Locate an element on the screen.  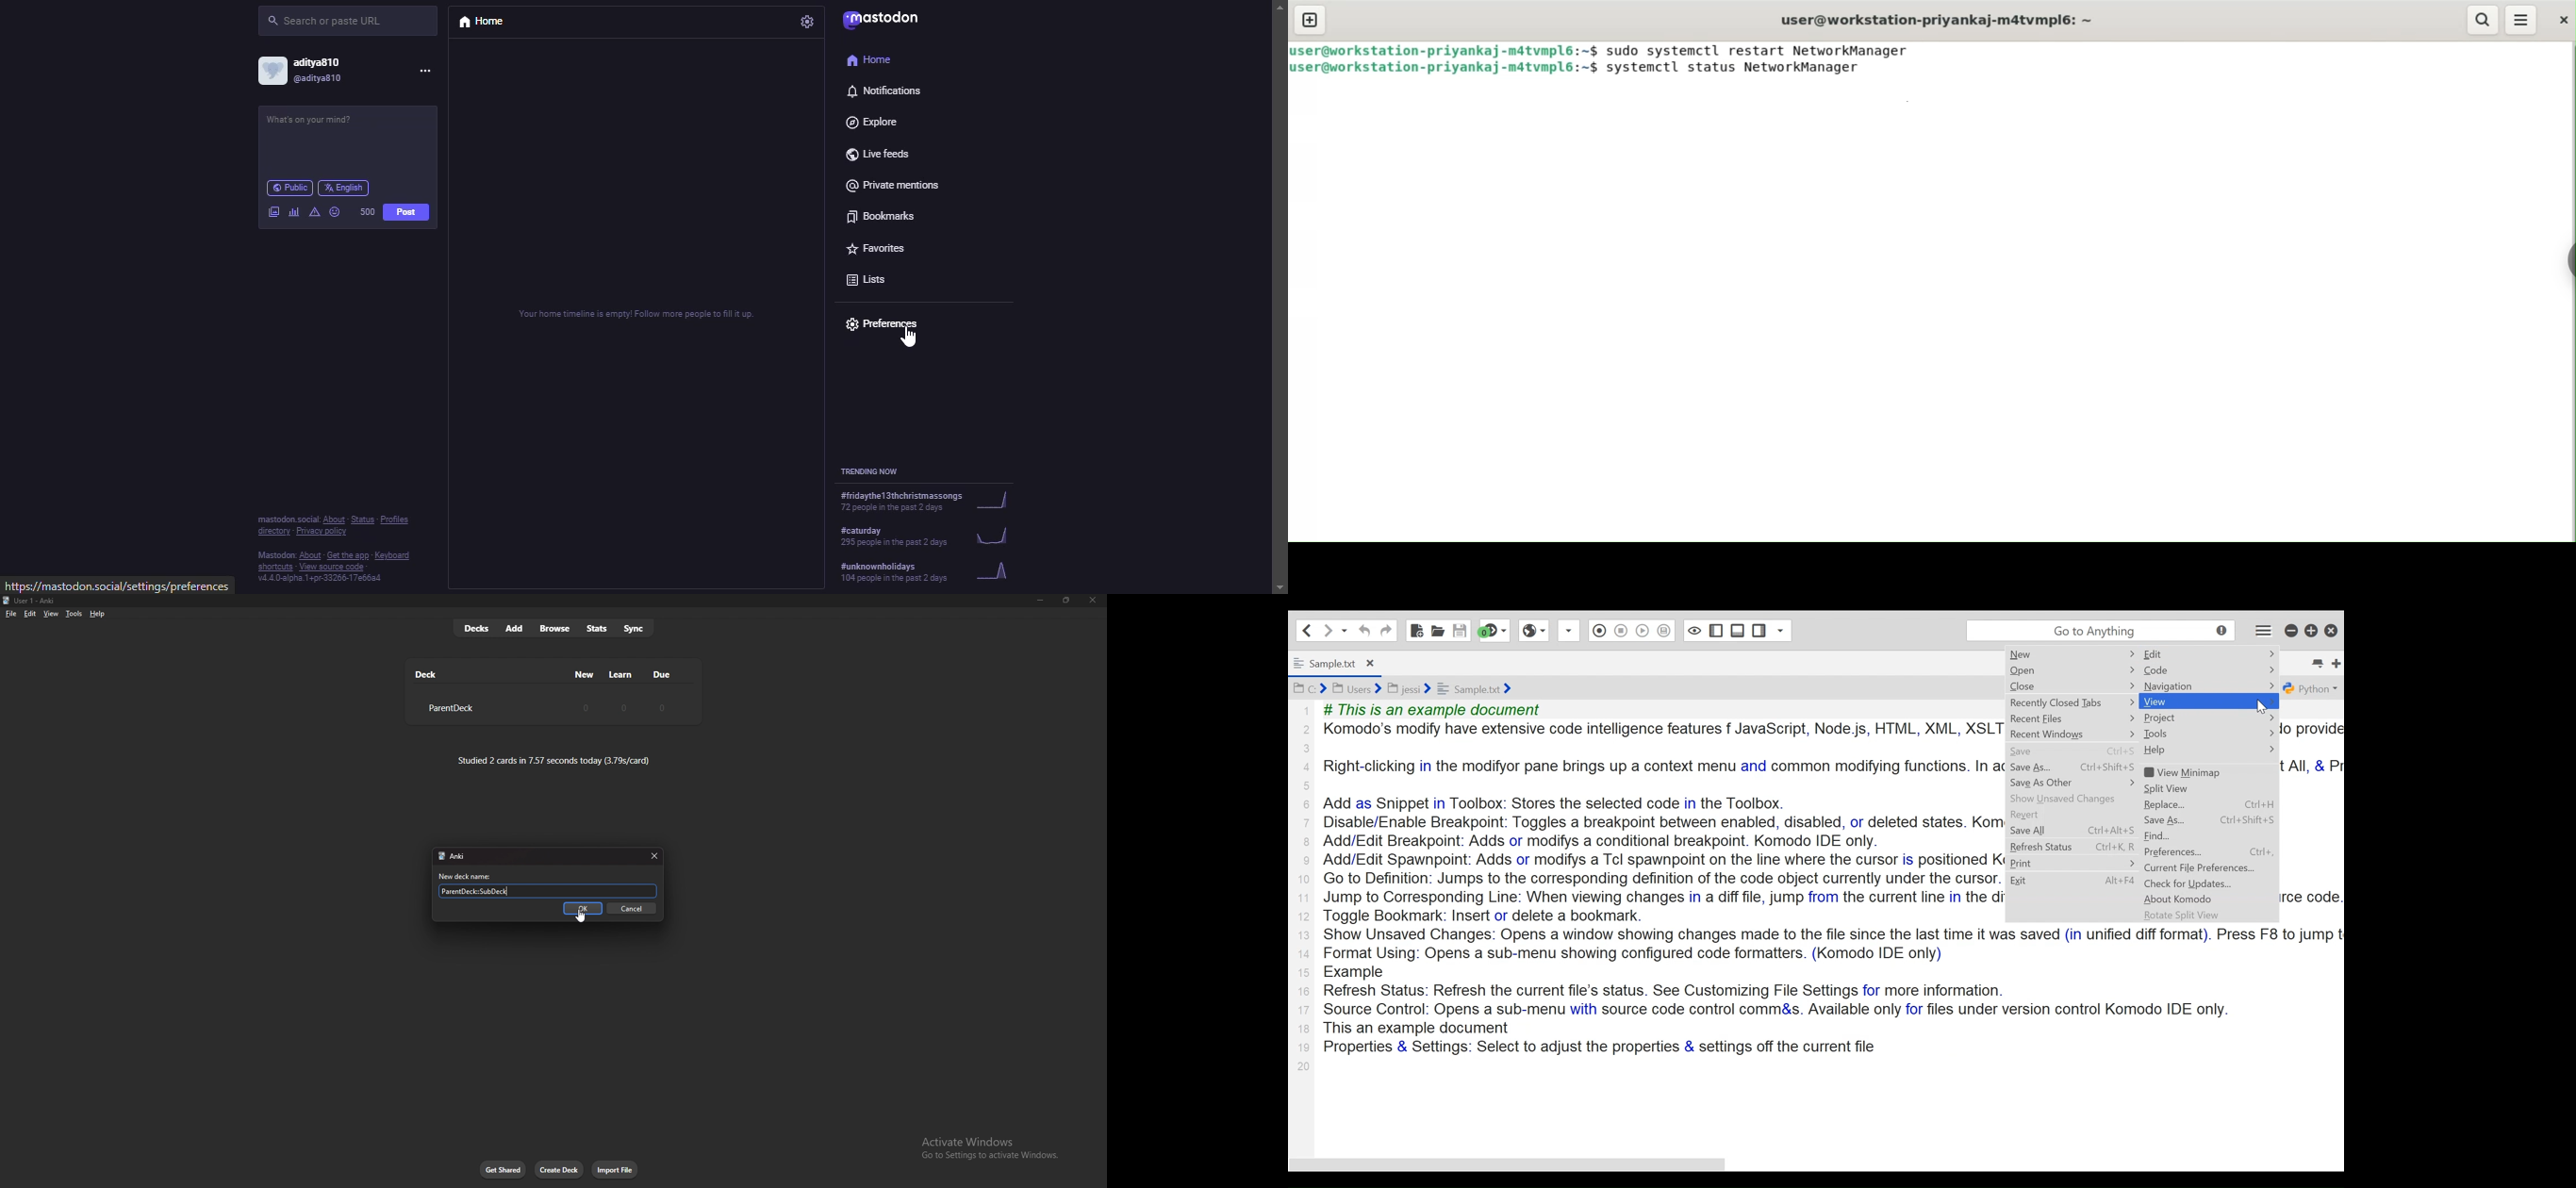
lists is located at coordinates (871, 280).